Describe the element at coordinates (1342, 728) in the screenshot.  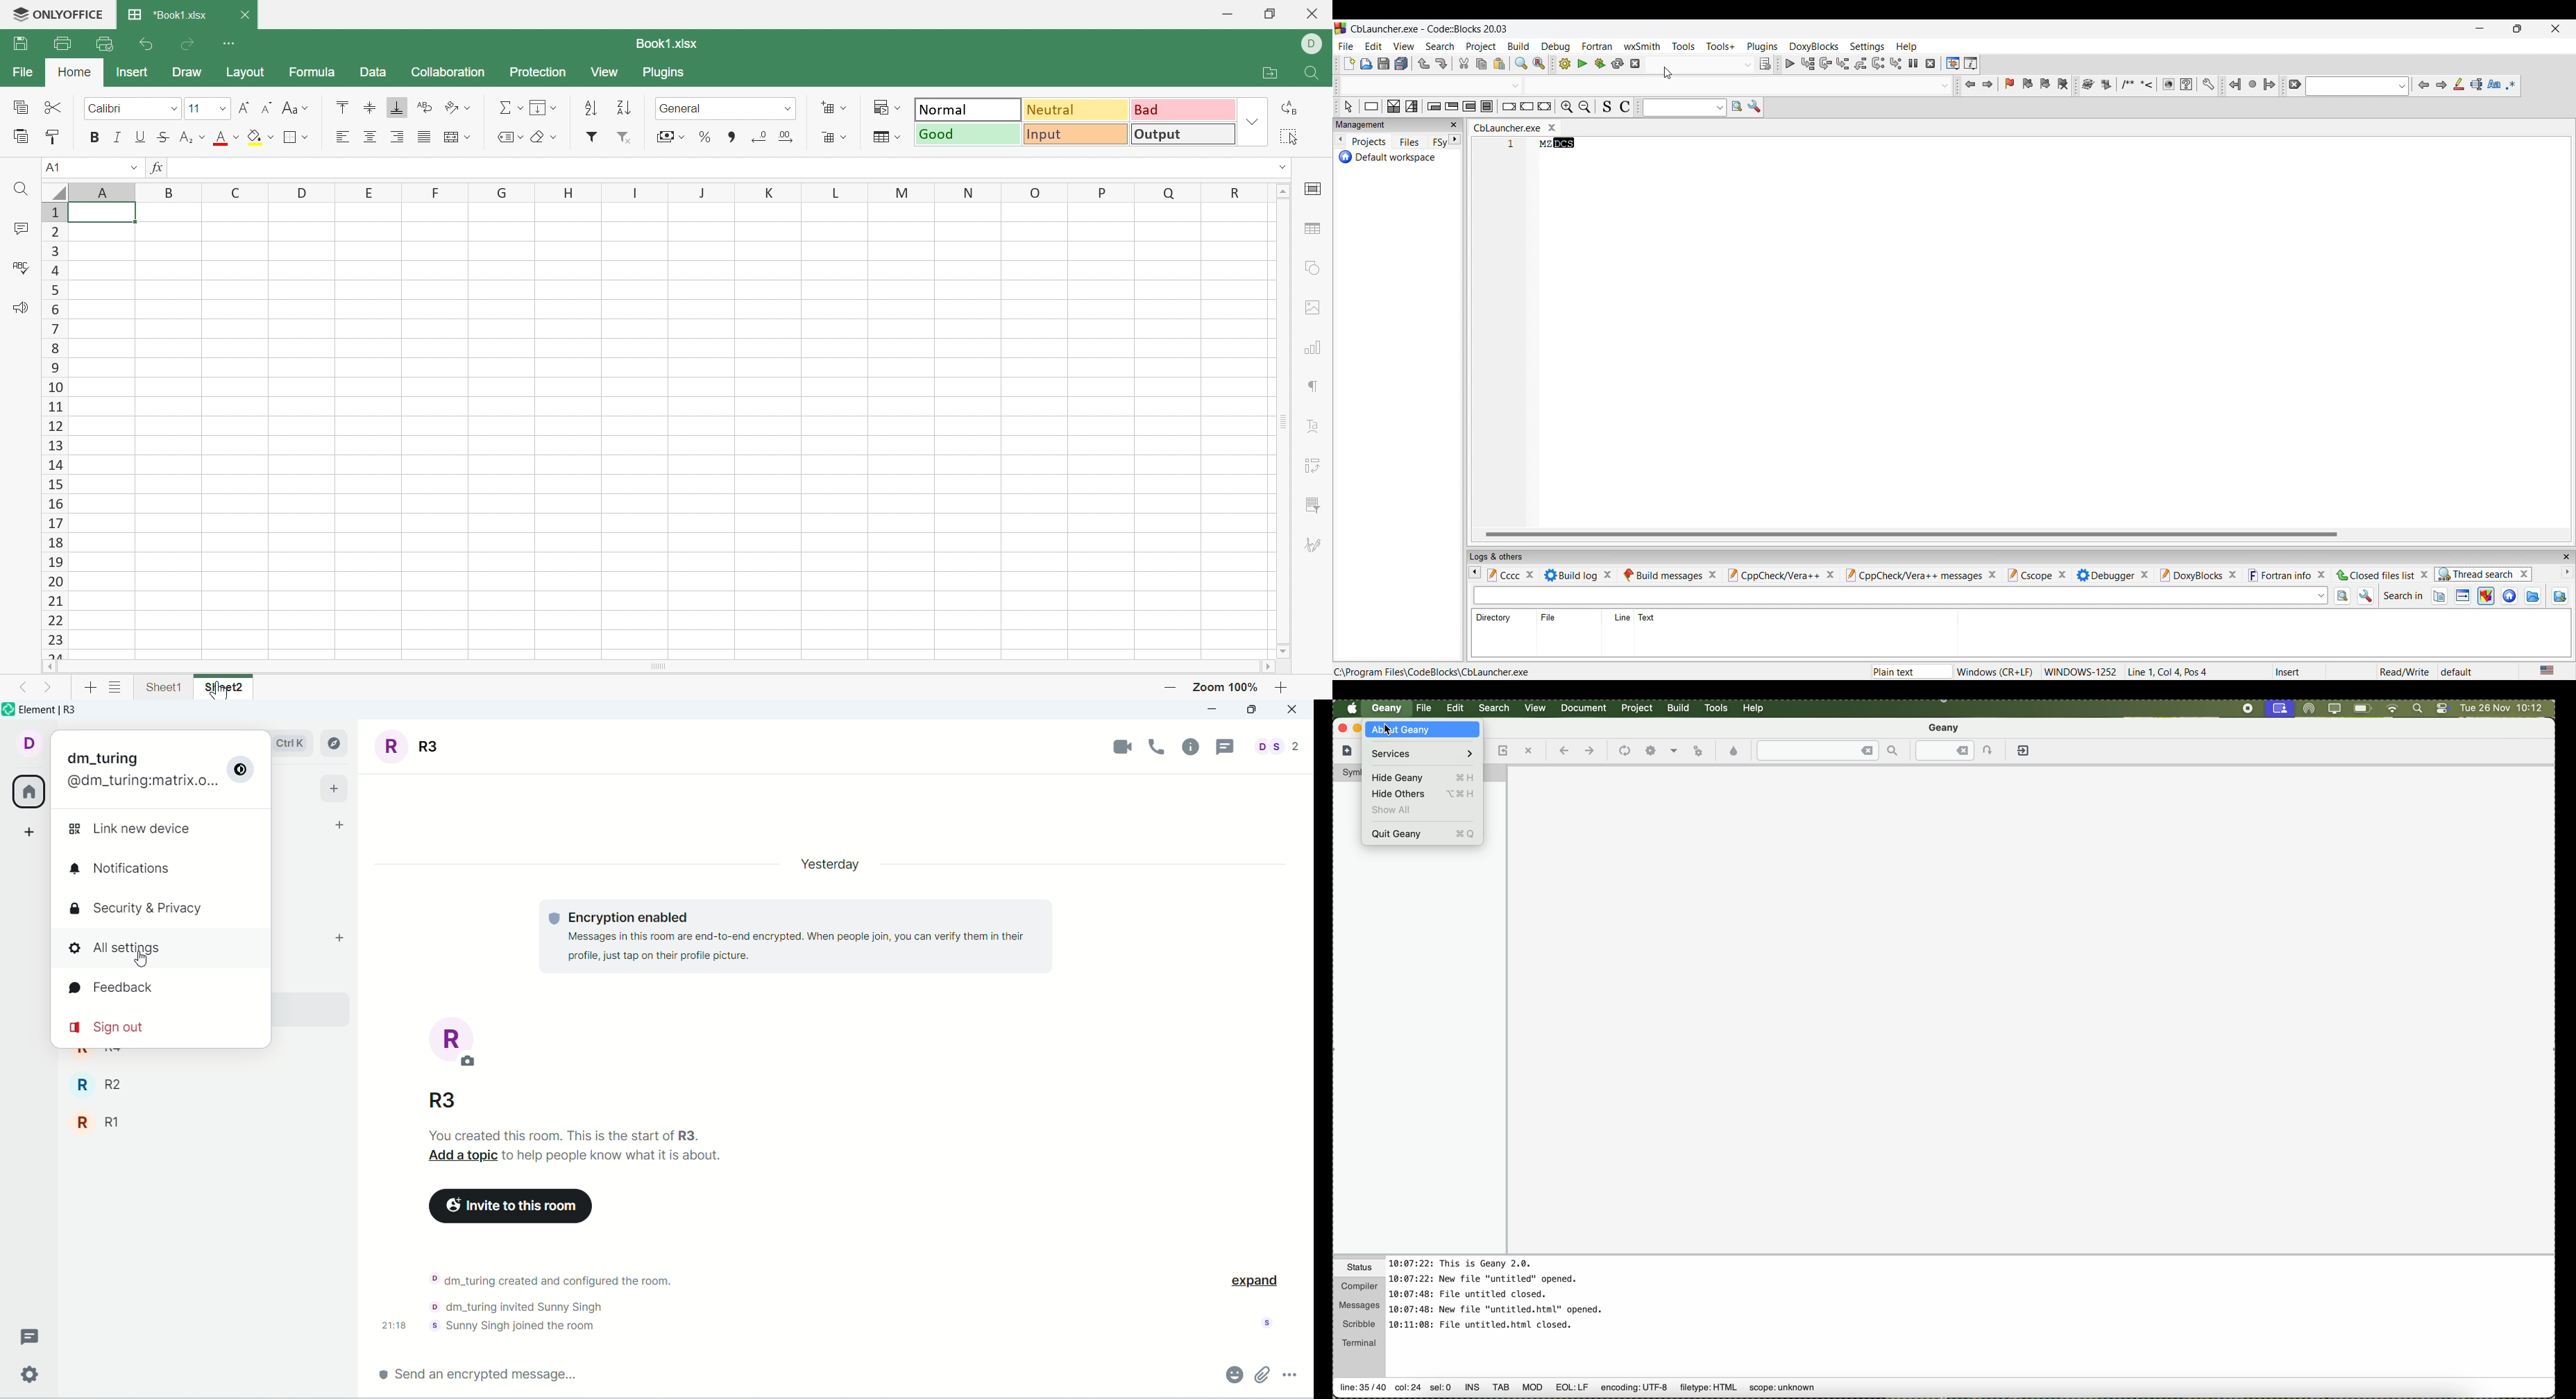
I see `close Geany` at that location.